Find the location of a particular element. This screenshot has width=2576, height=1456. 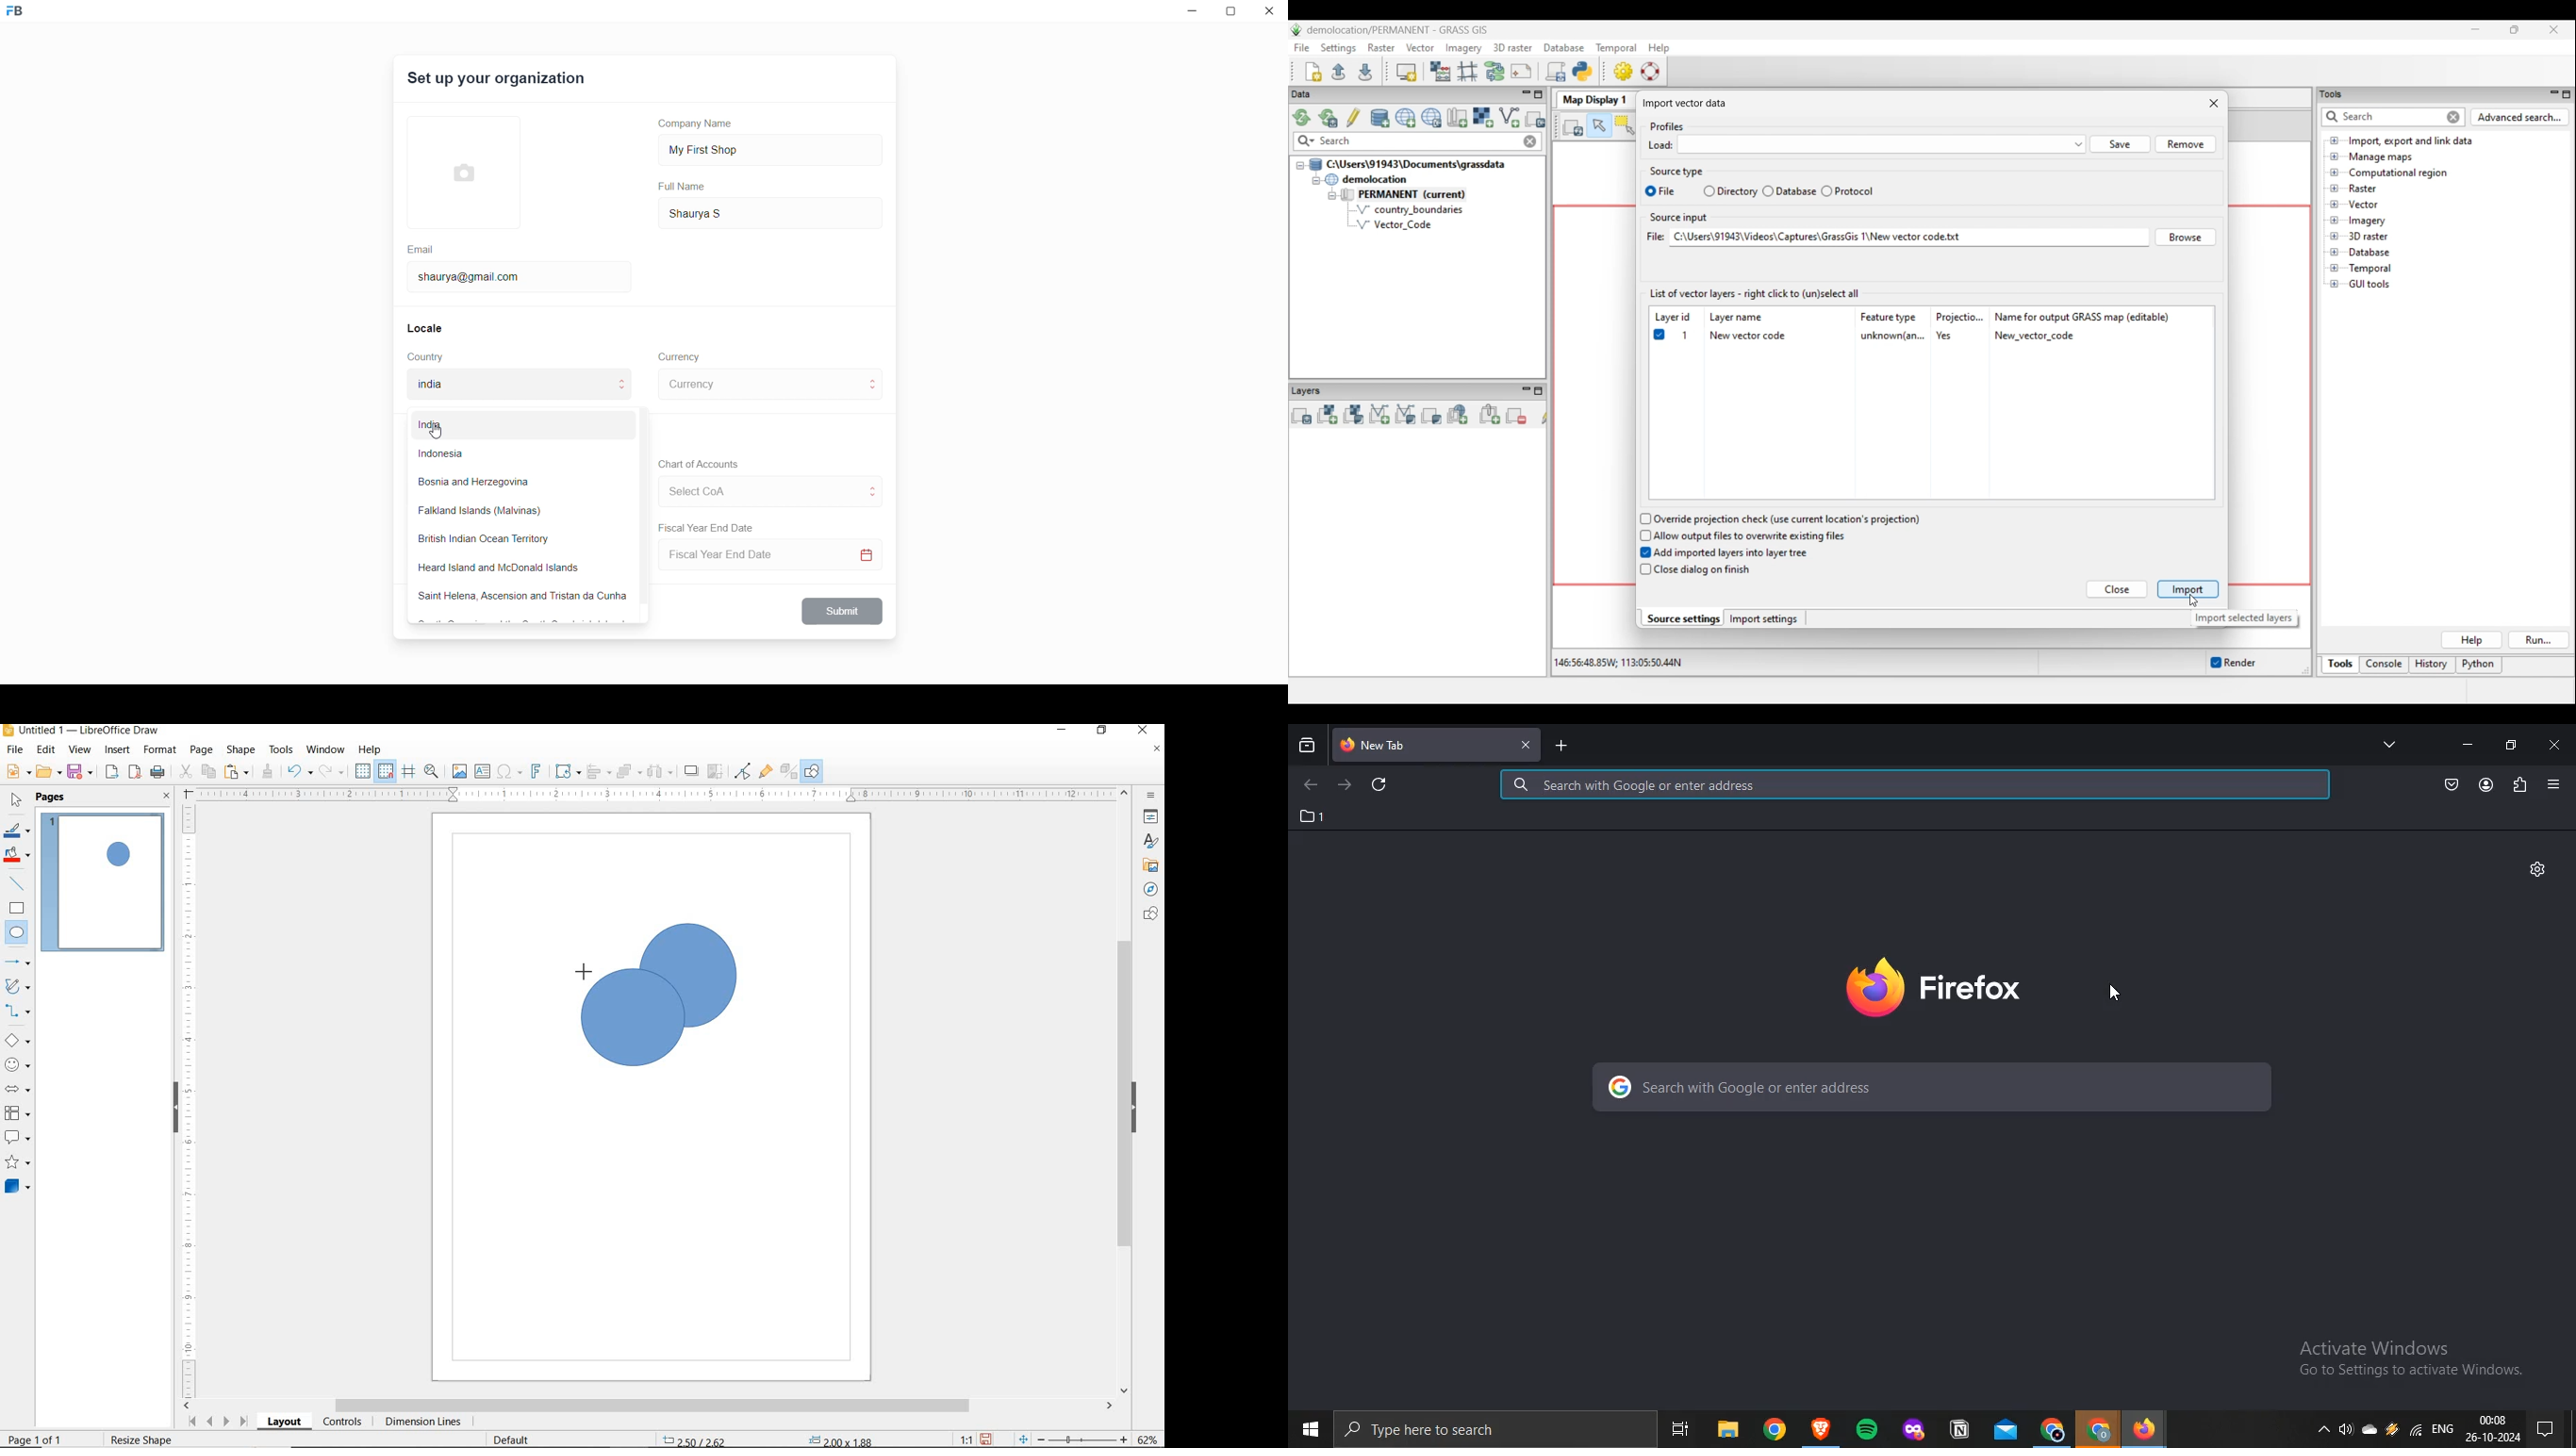

file explorer is located at coordinates (1726, 1425).